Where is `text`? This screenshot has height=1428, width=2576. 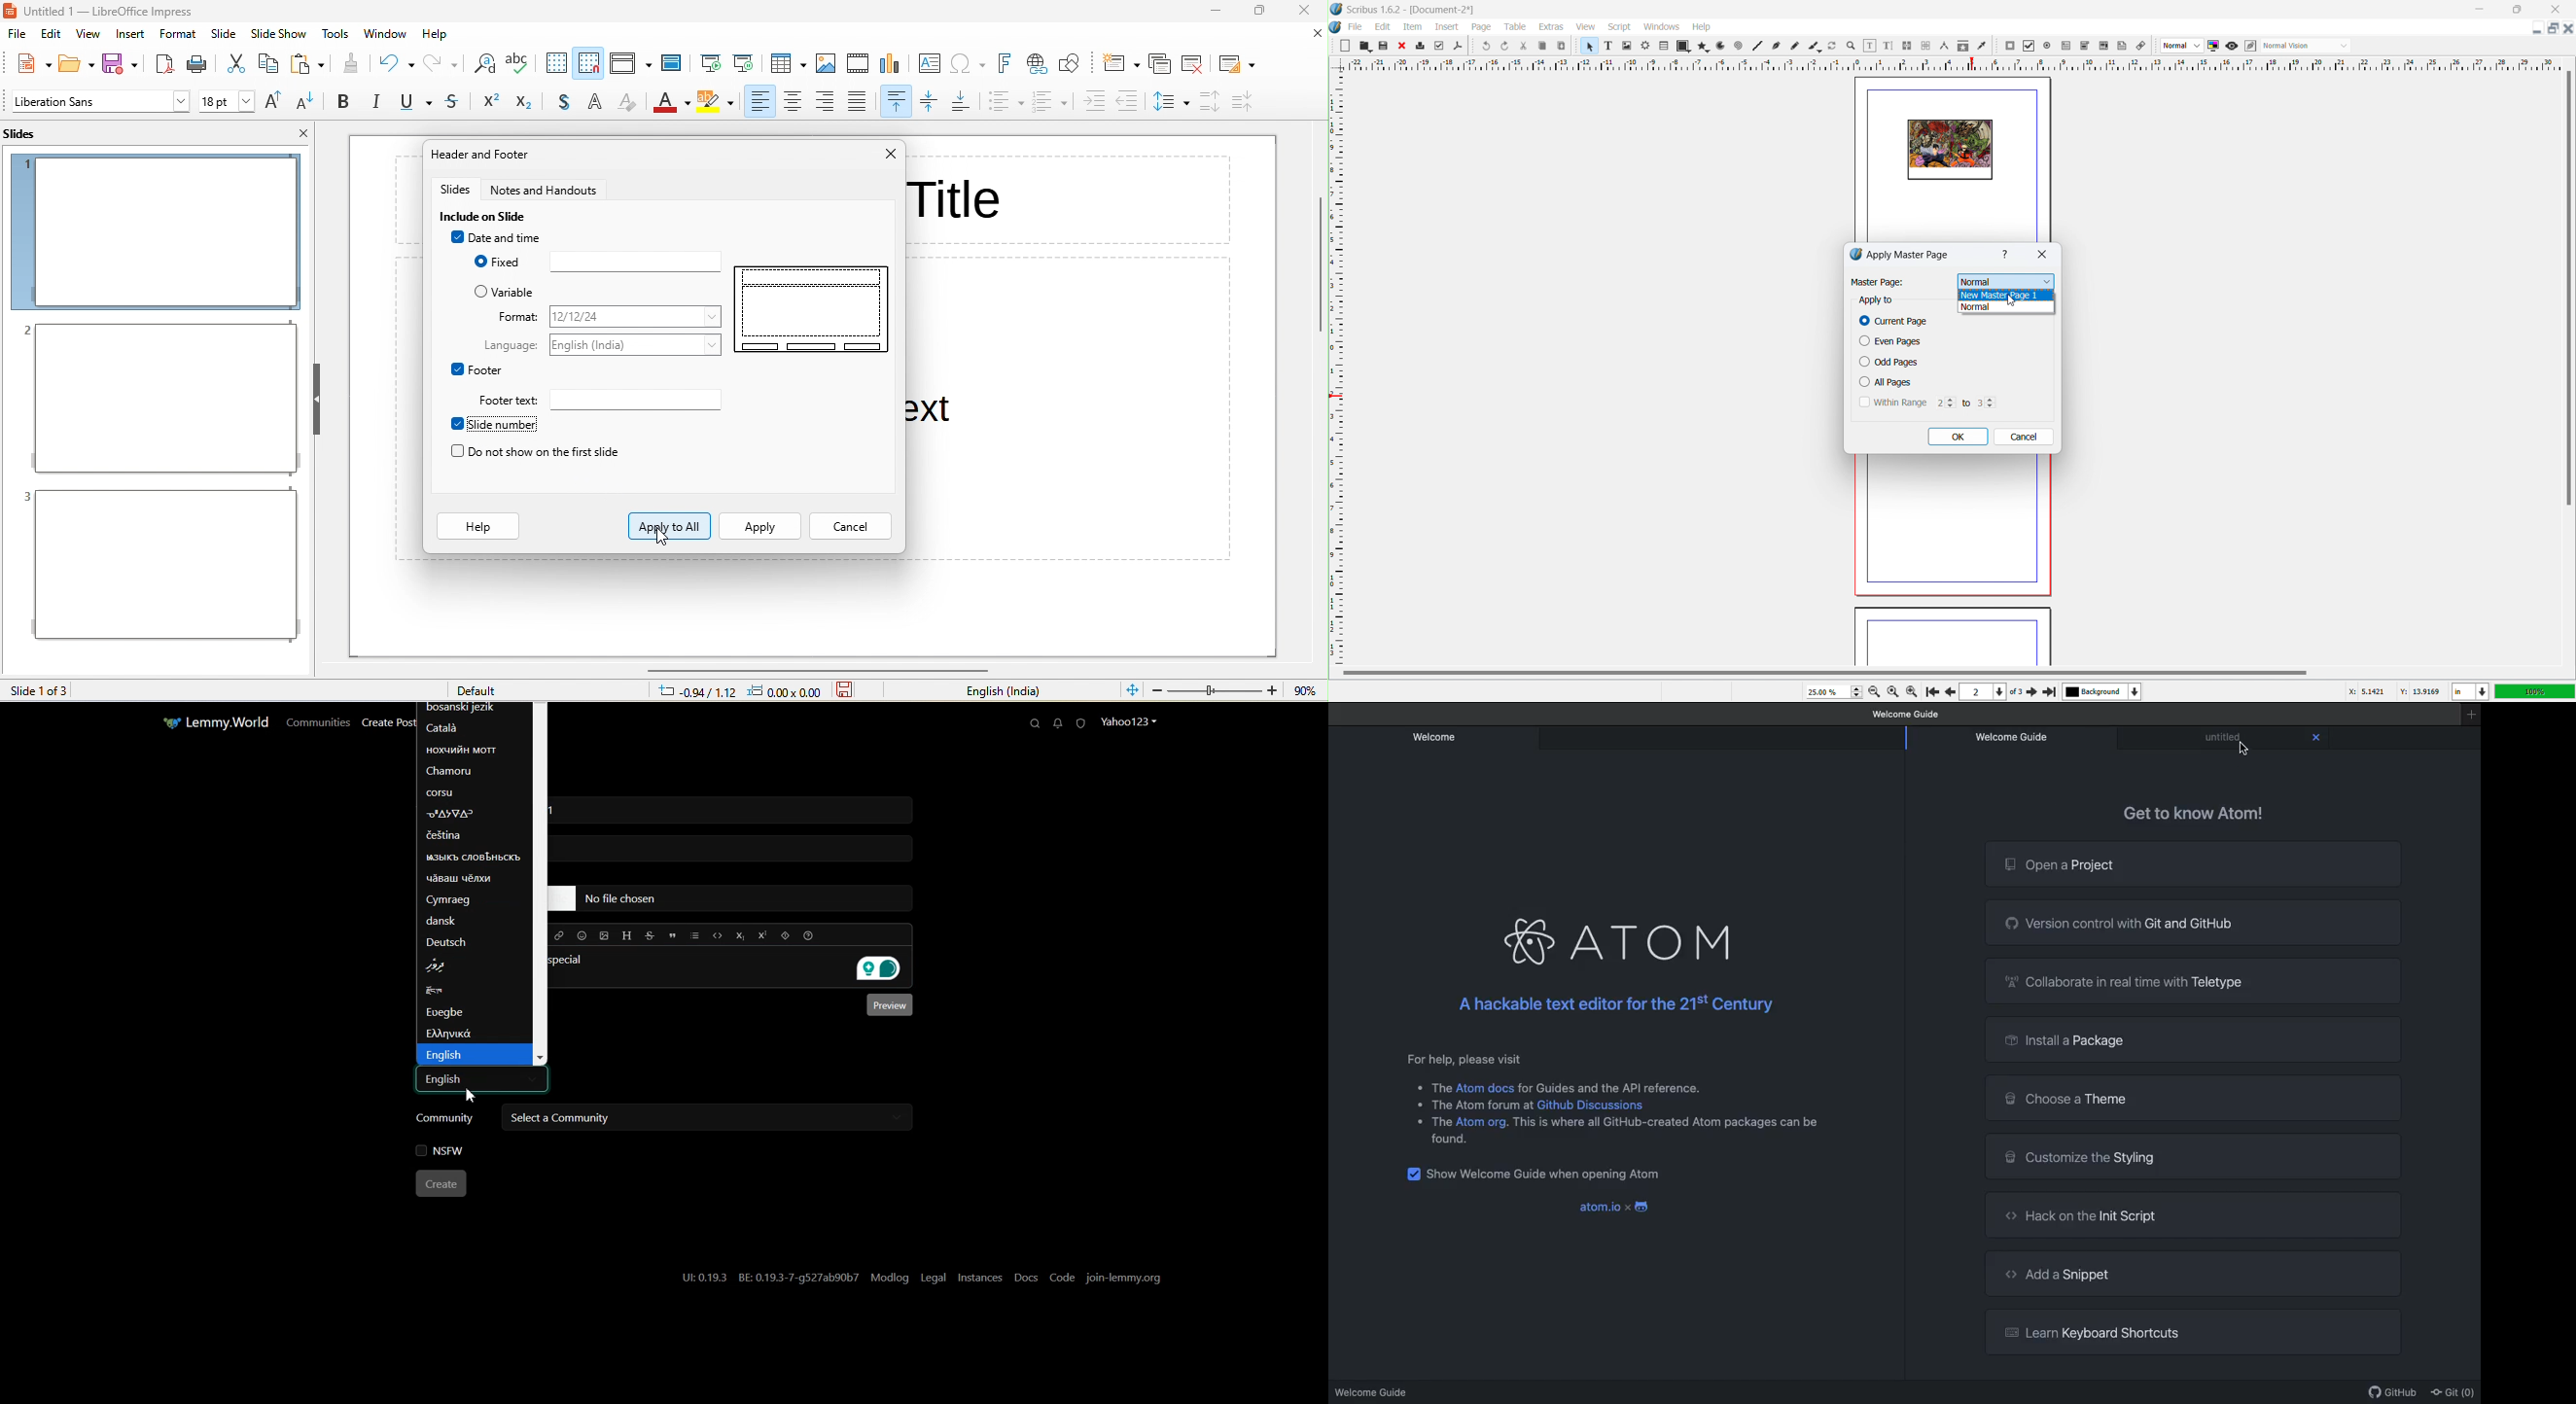
text is located at coordinates (511, 400).